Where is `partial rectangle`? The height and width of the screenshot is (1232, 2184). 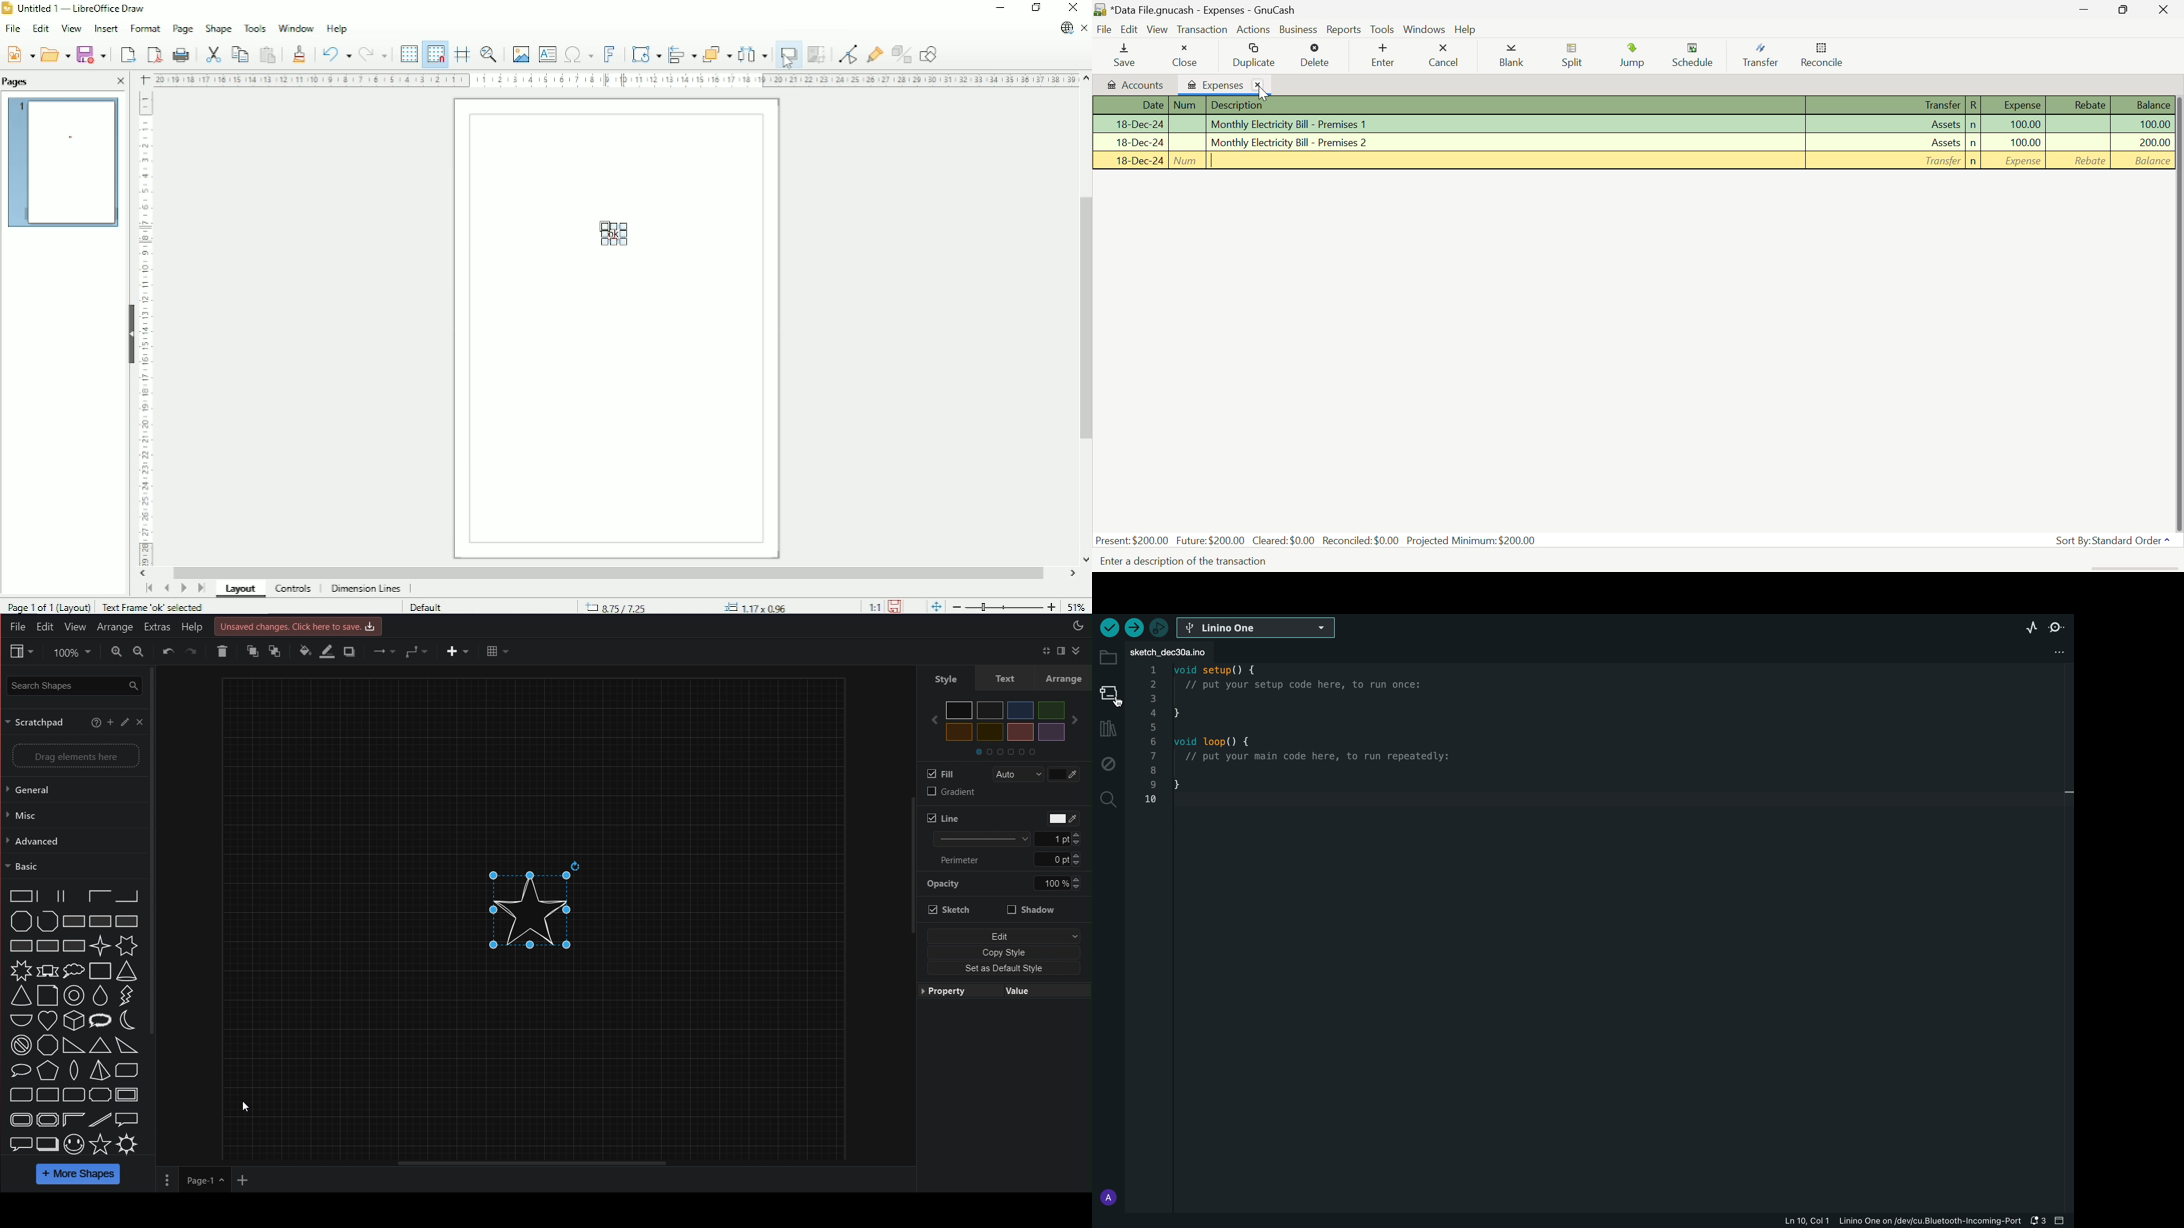
partial rectangle is located at coordinates (48, 896).